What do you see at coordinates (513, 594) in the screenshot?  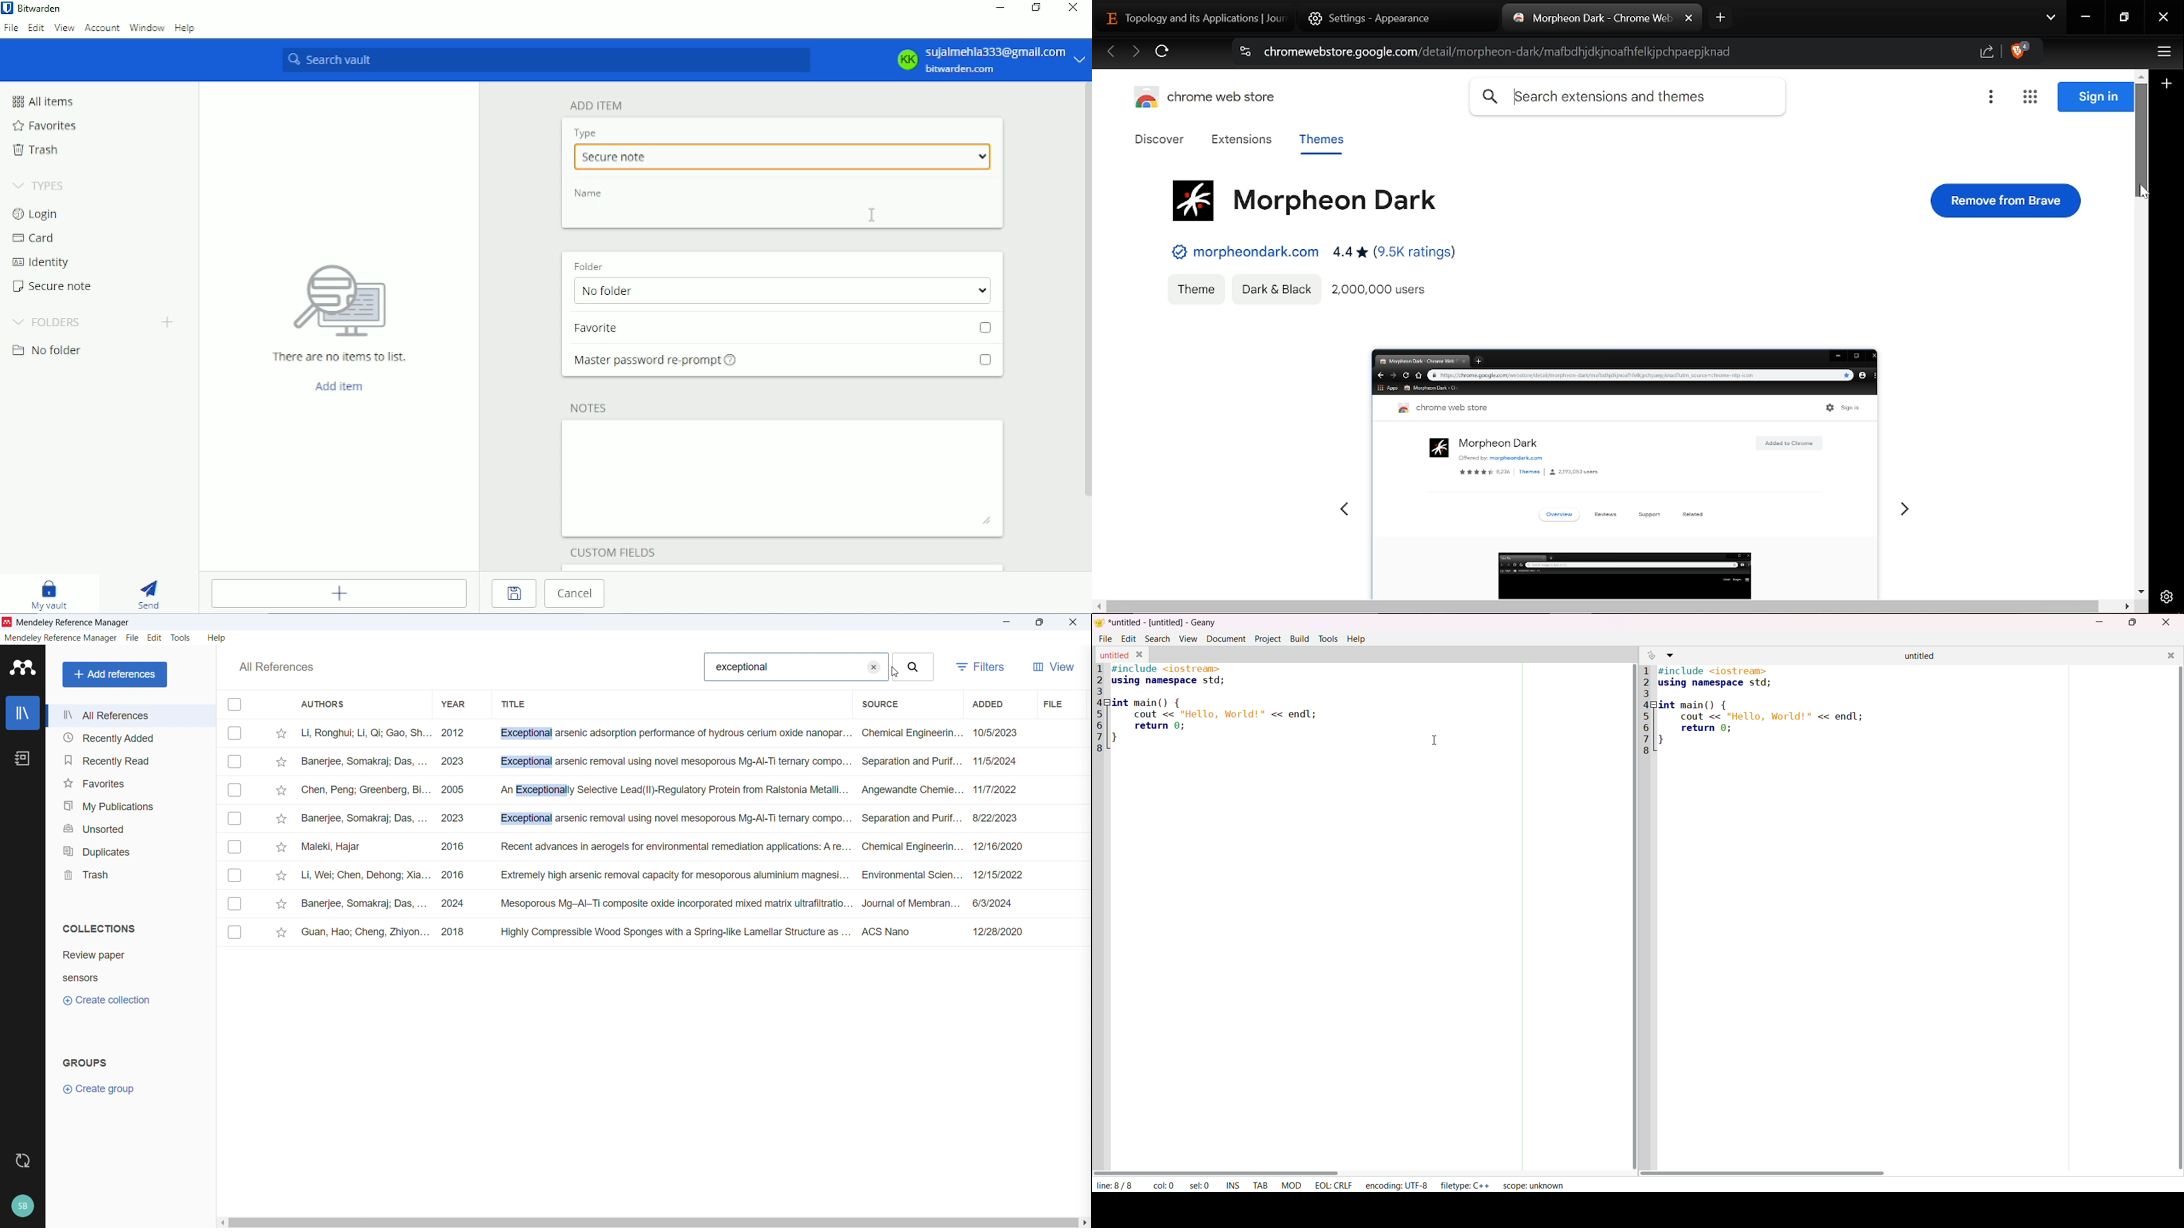 I see `Save` at bounding box center [513, 594].